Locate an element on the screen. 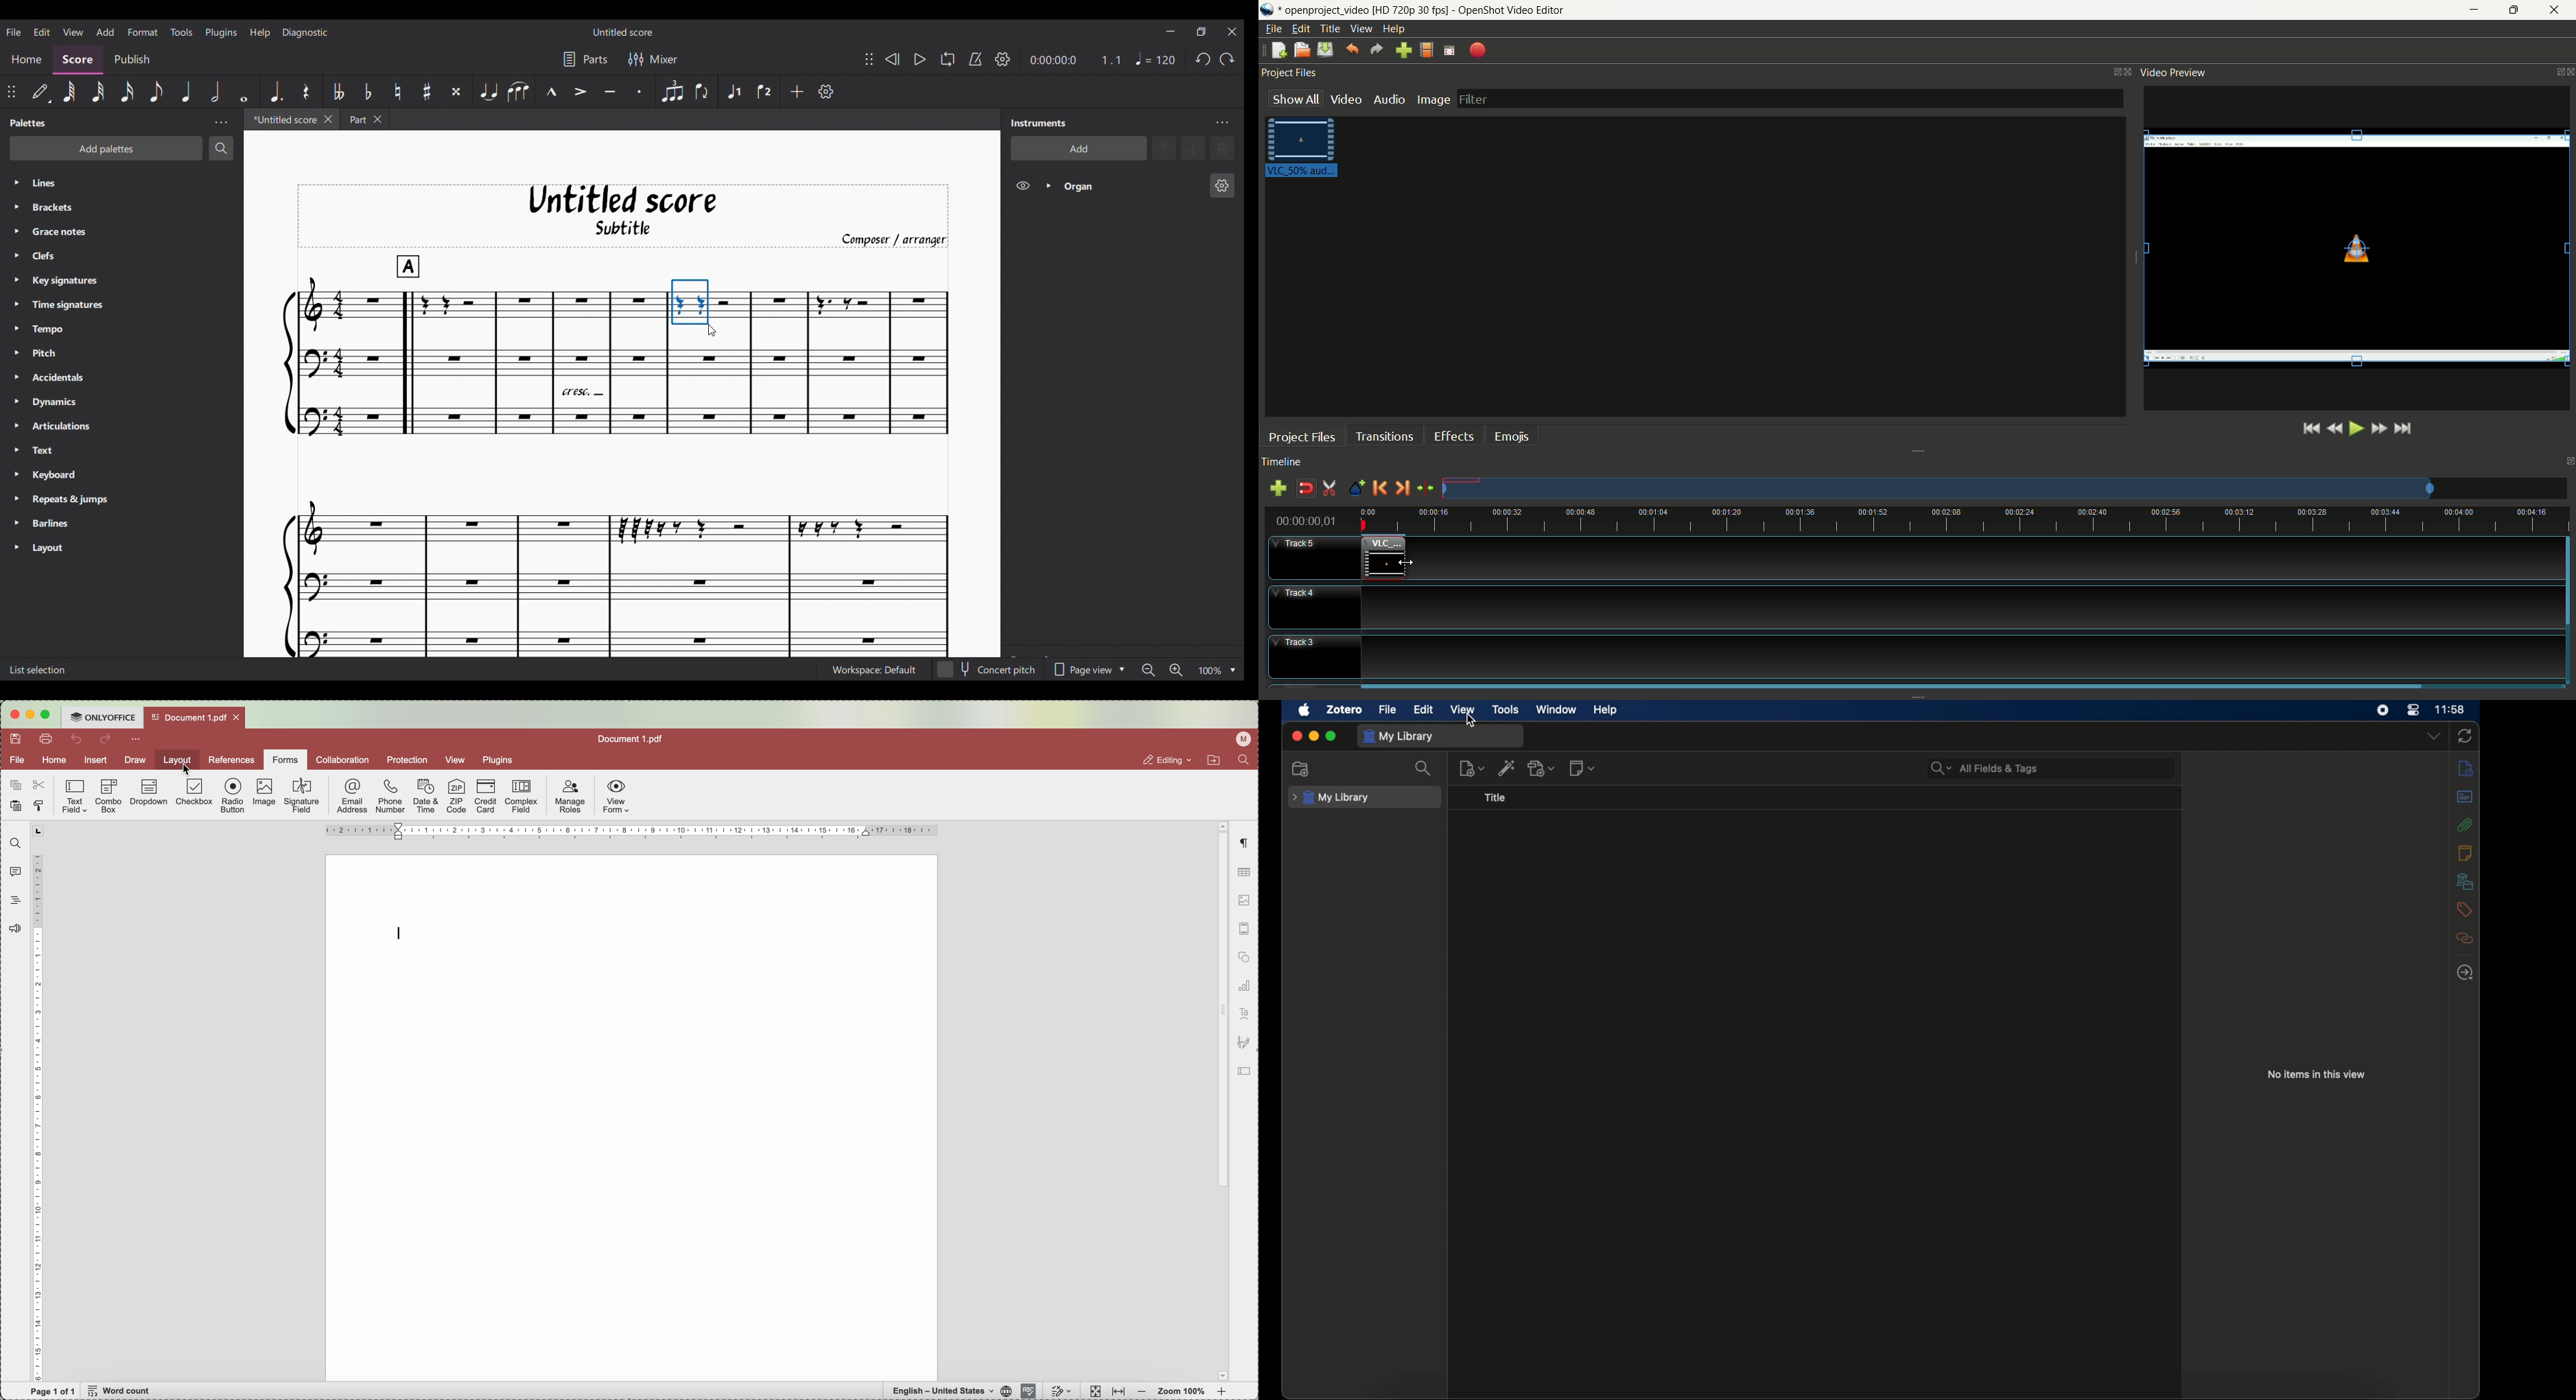 Image resolution: width=2576 pixels, height=1400 pixels. Marcato is located at coordinates (551, 92).